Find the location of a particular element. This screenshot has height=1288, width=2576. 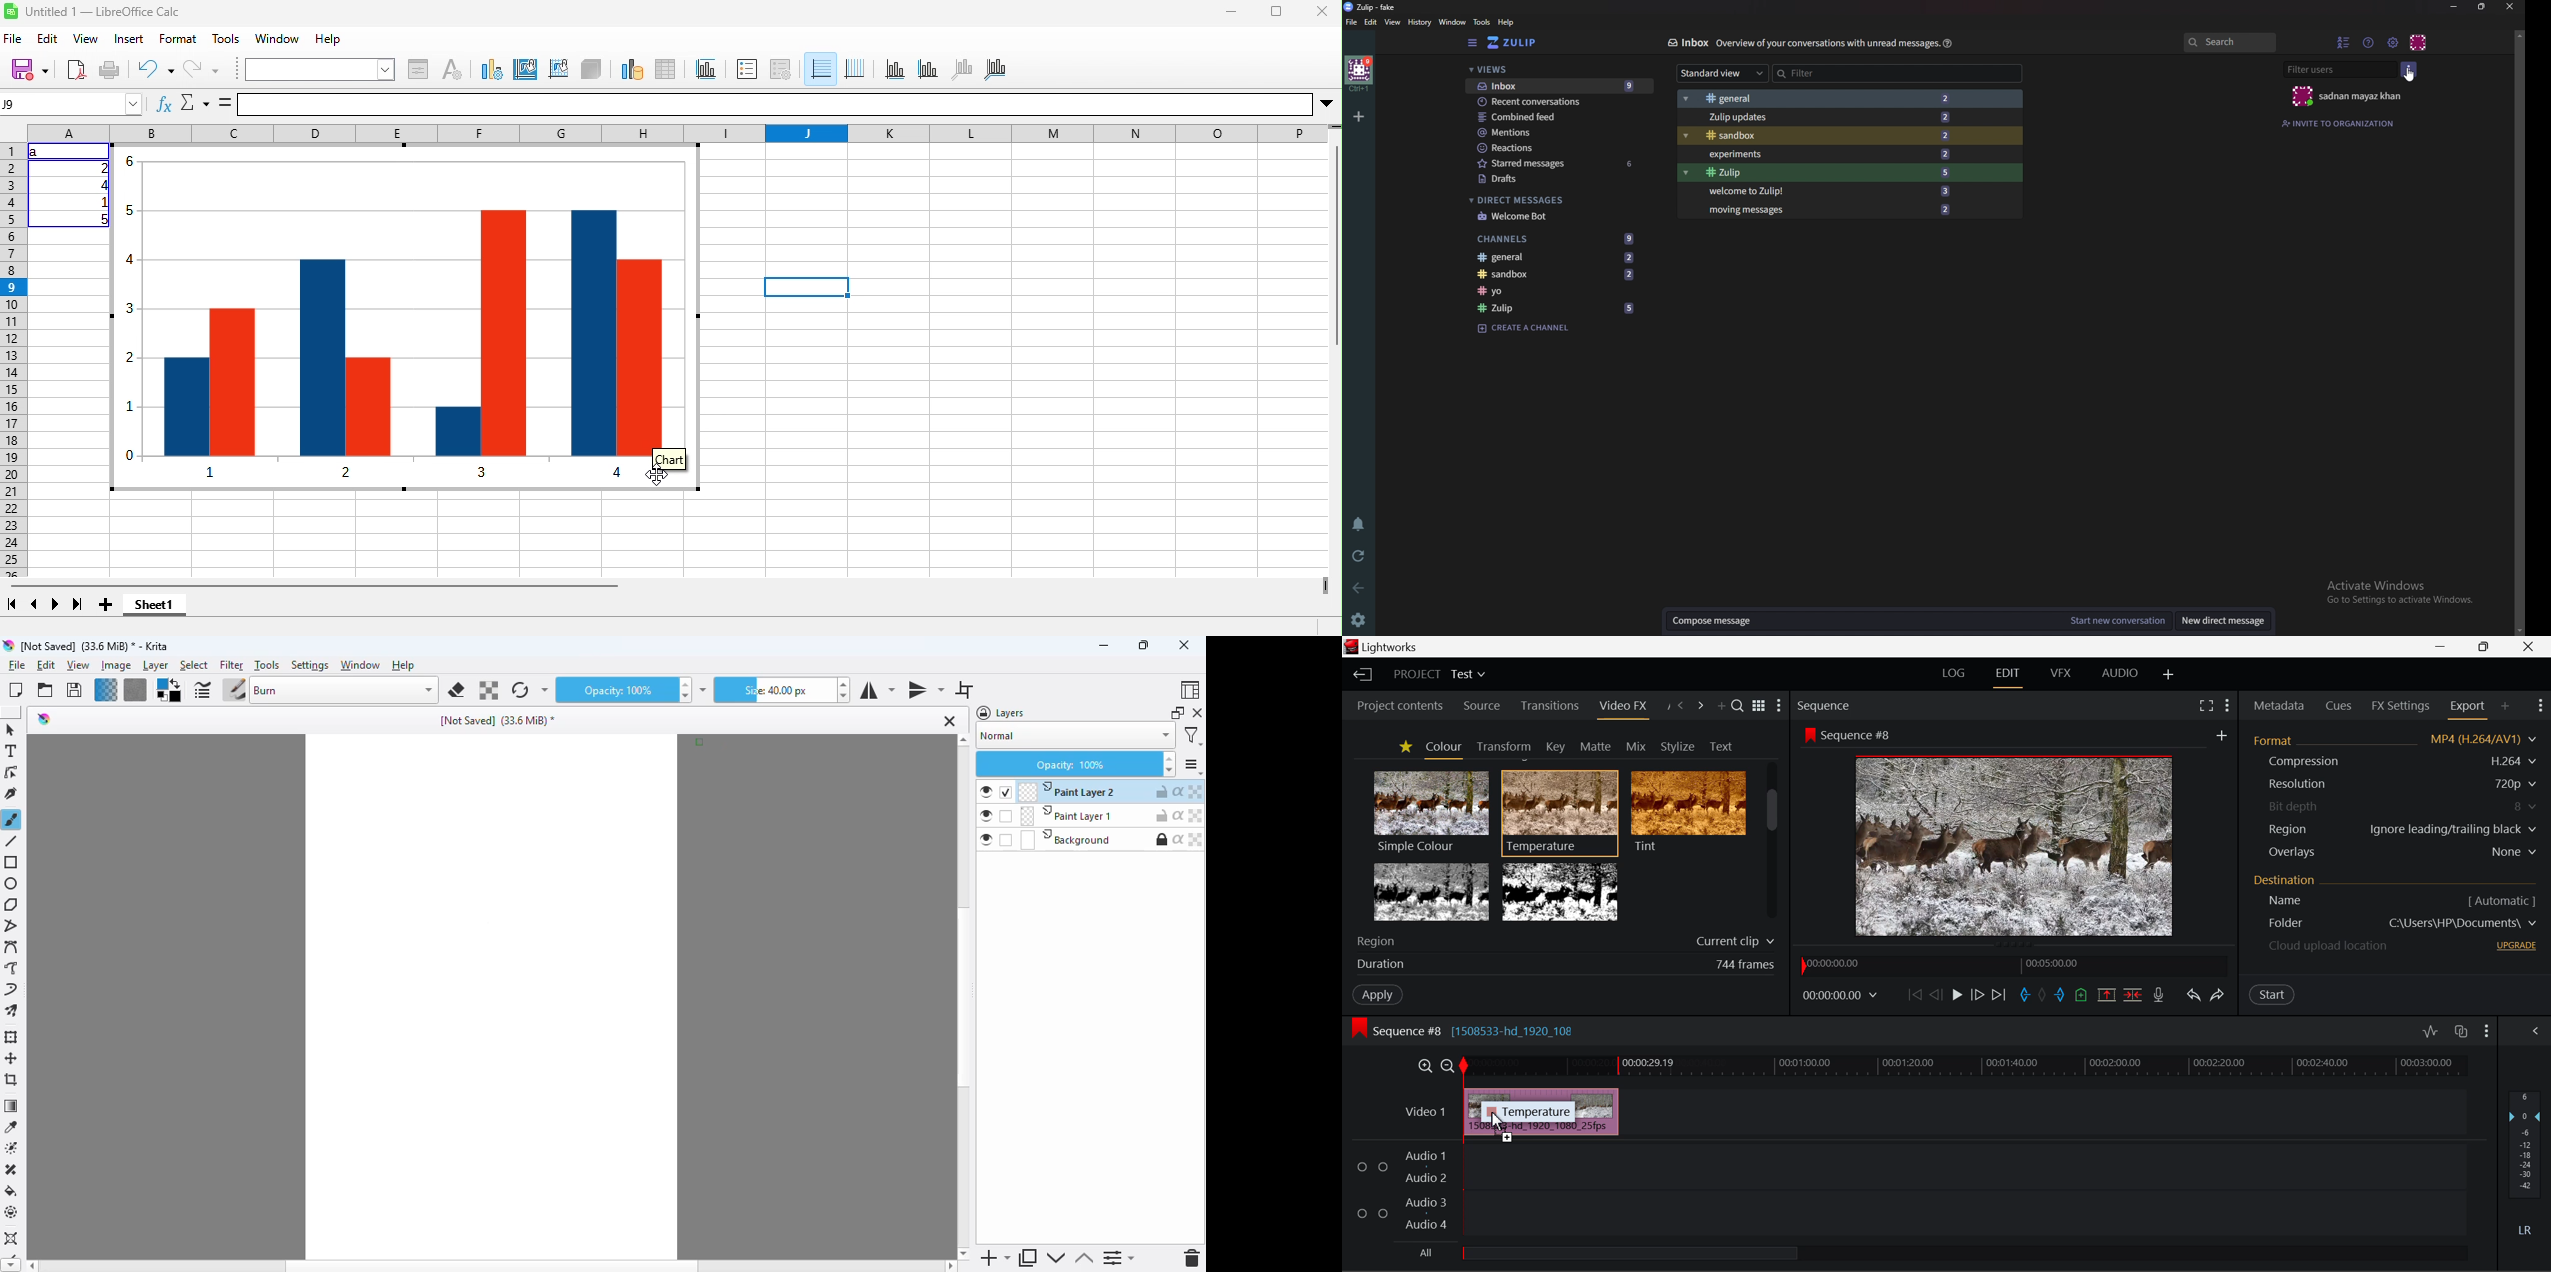

Main menu is located at coordinates (2393, 43).